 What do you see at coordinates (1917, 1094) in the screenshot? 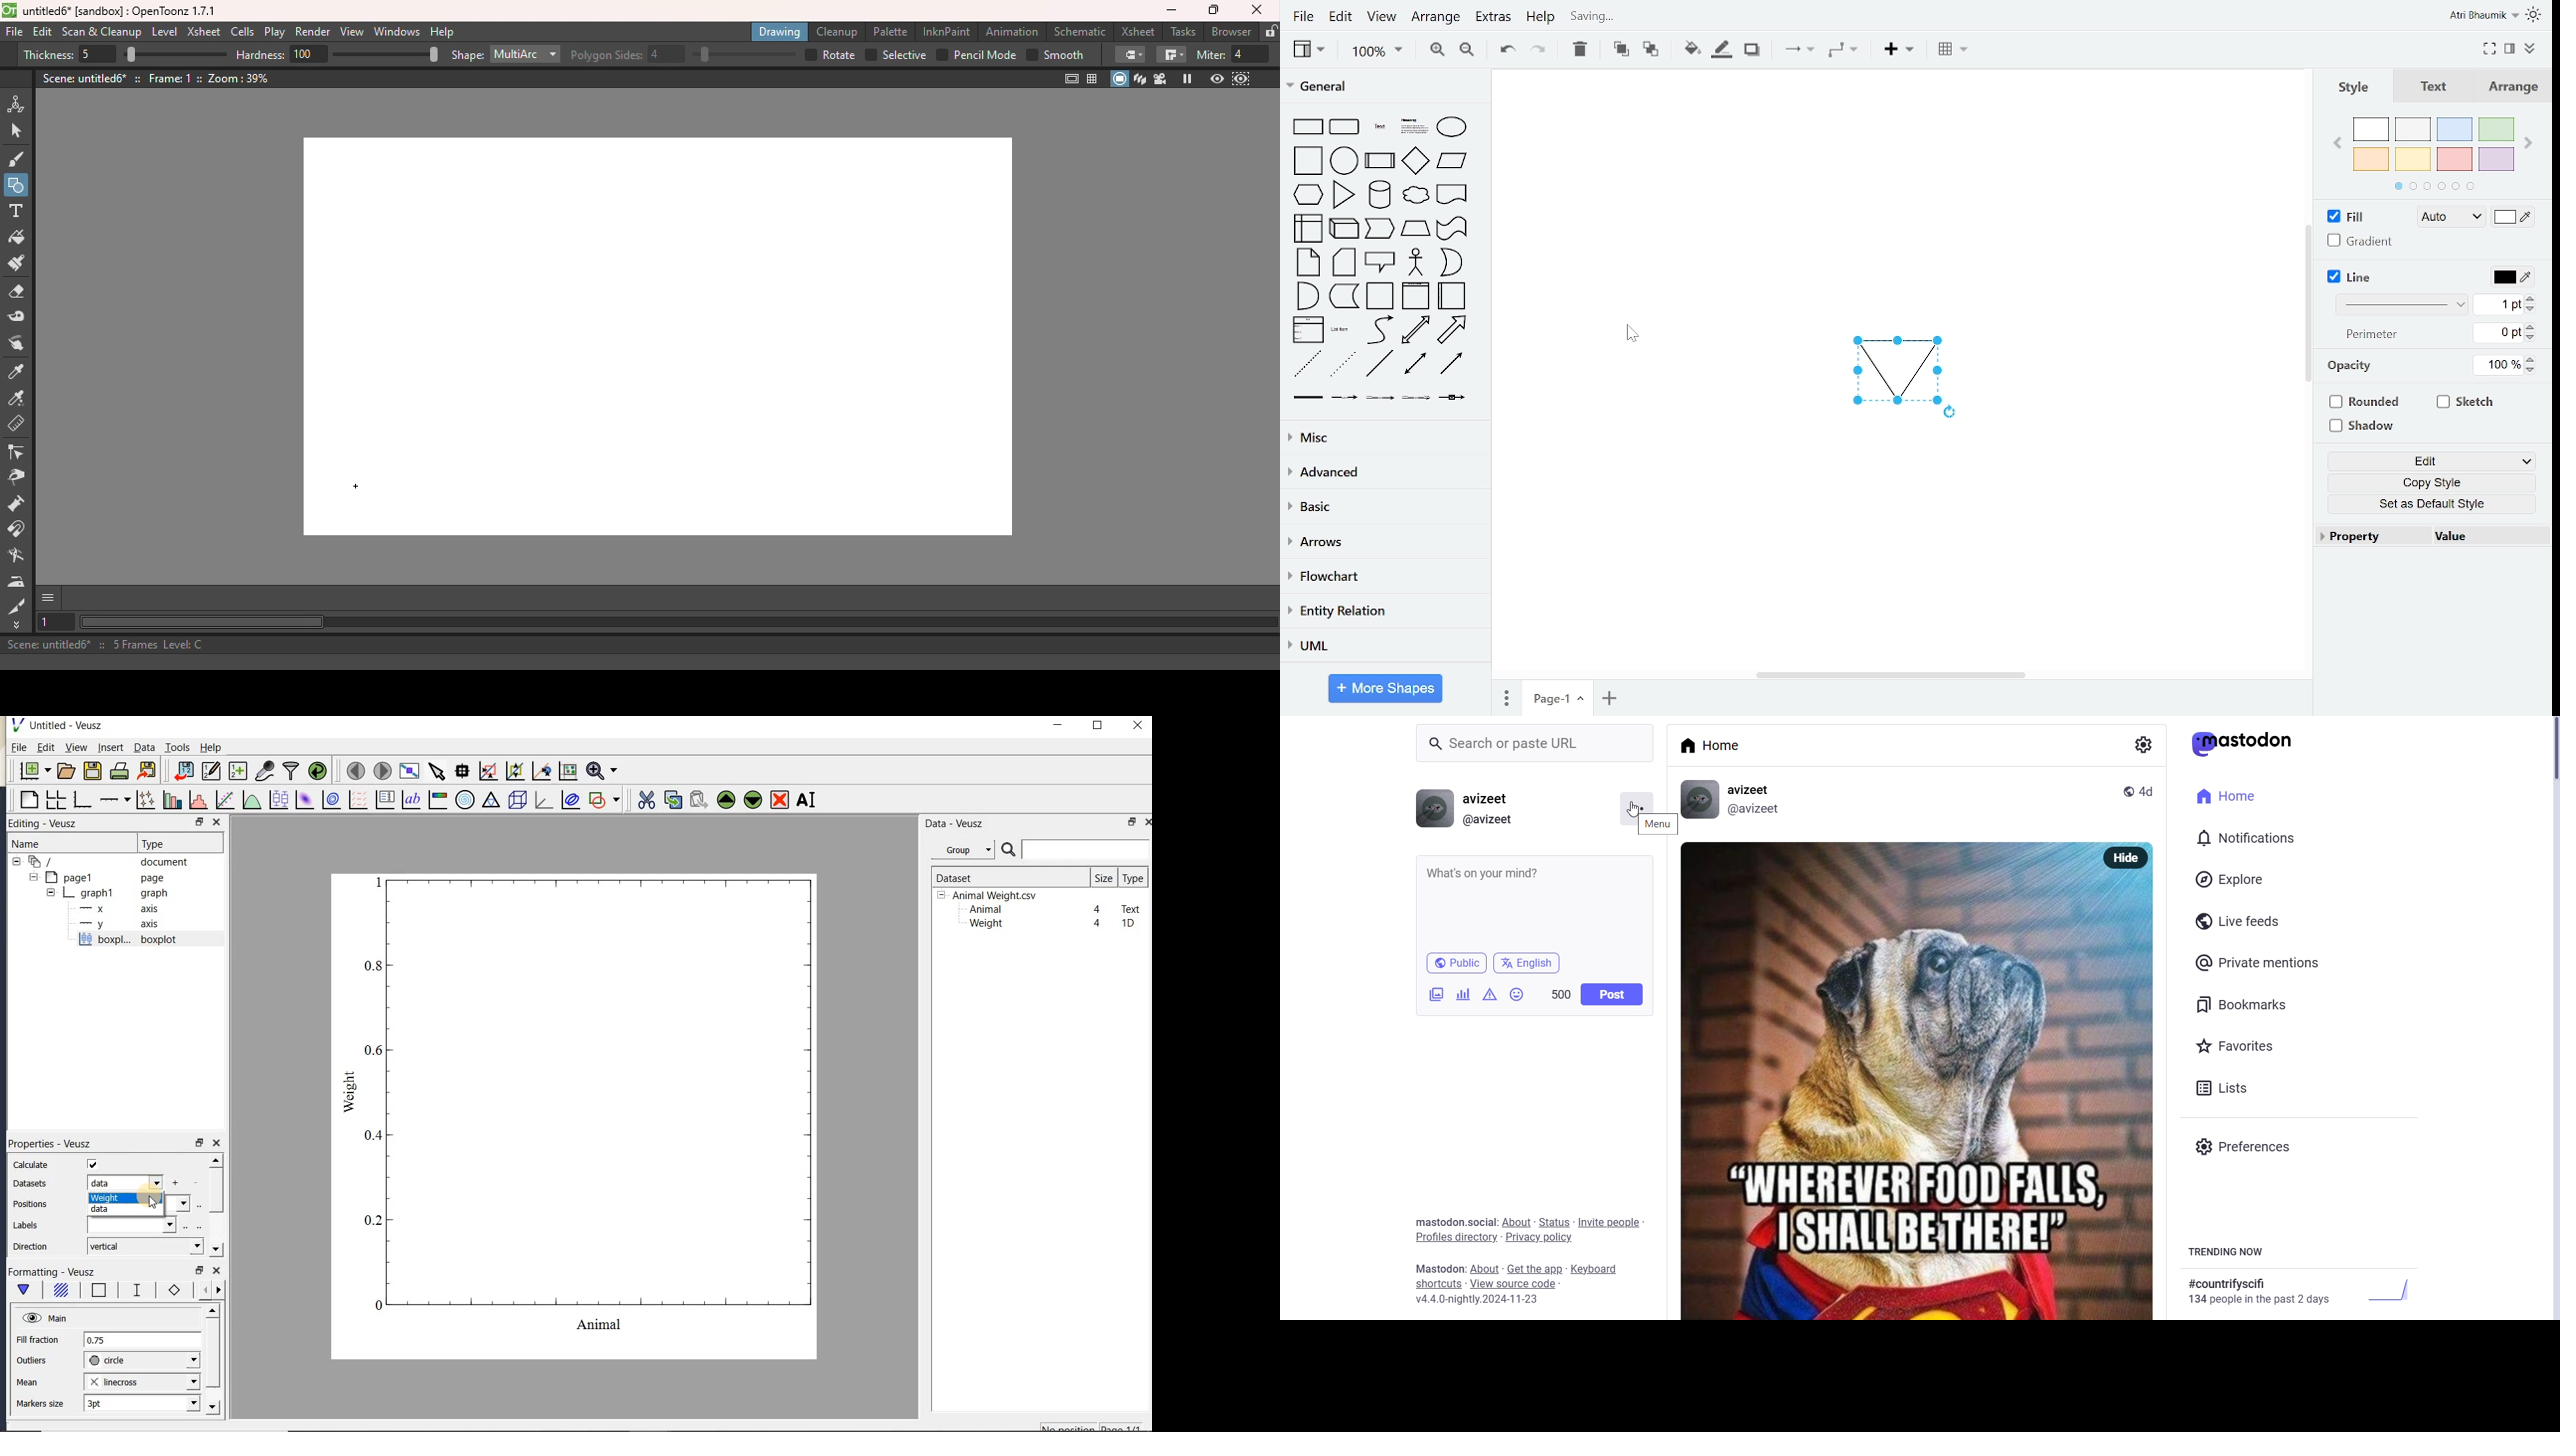
I see `post` at bounding box center [1917, 1094].